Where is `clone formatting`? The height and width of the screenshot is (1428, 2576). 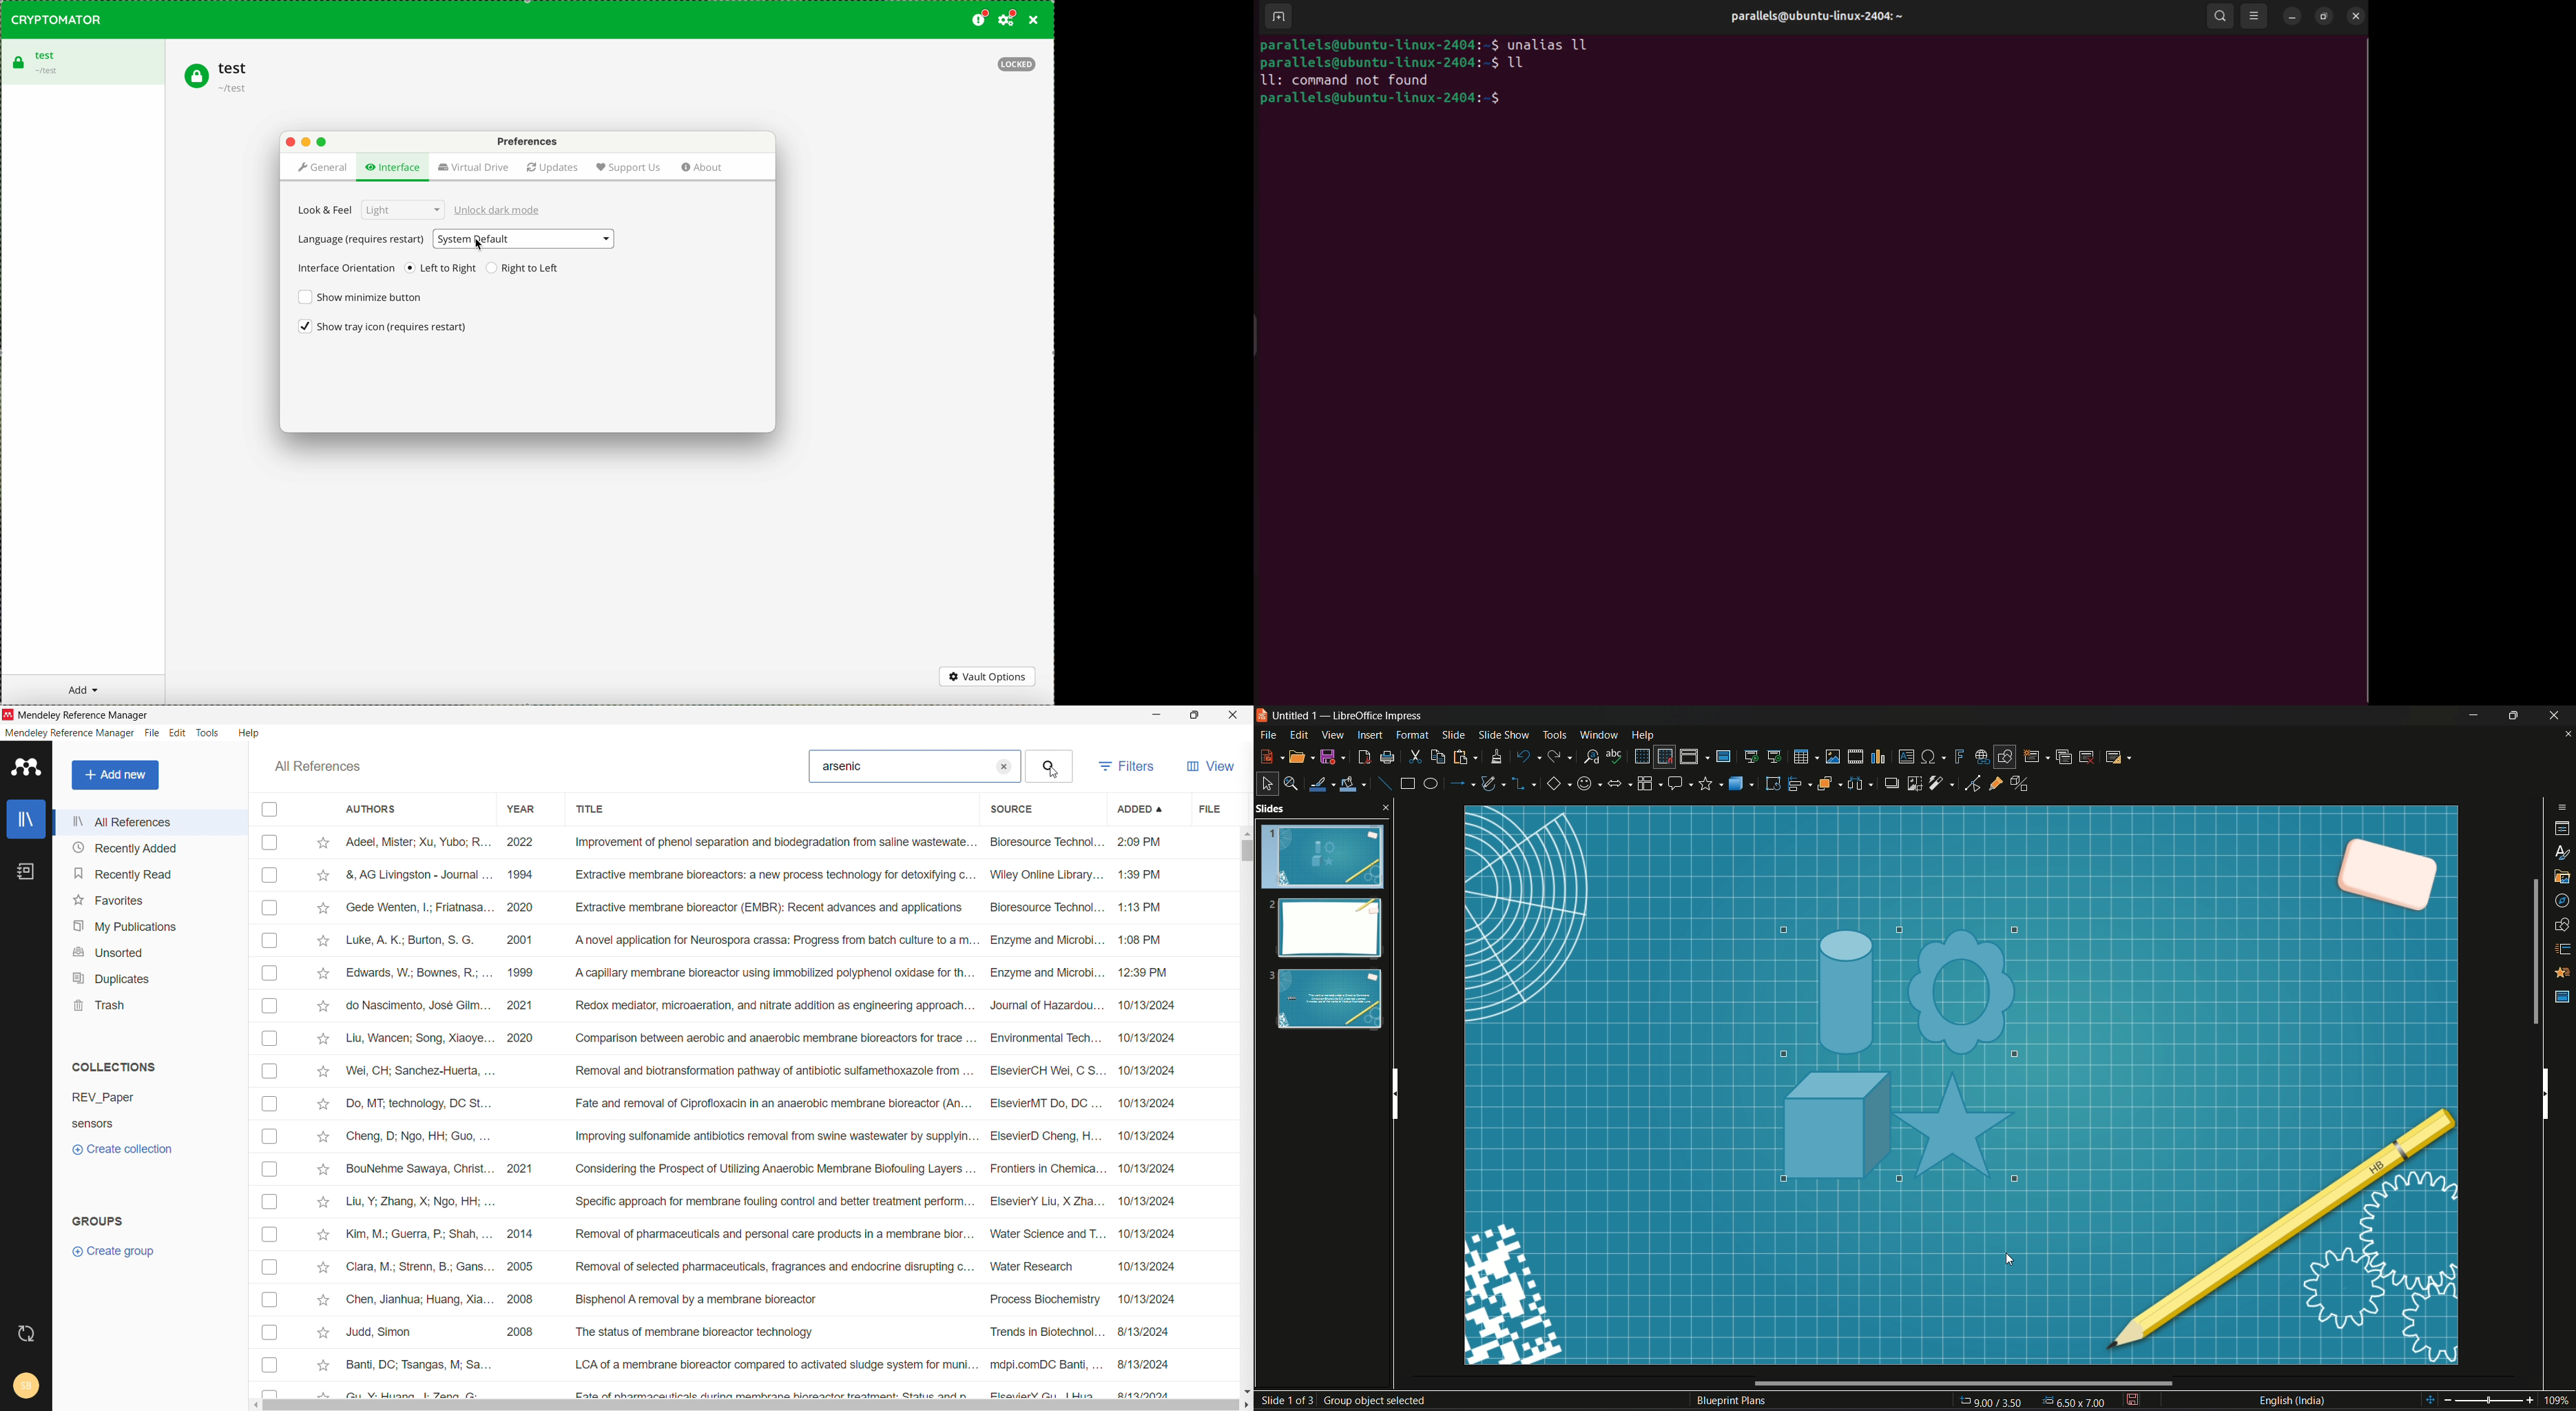 clone formatting is located at coordinates (1496, 756).